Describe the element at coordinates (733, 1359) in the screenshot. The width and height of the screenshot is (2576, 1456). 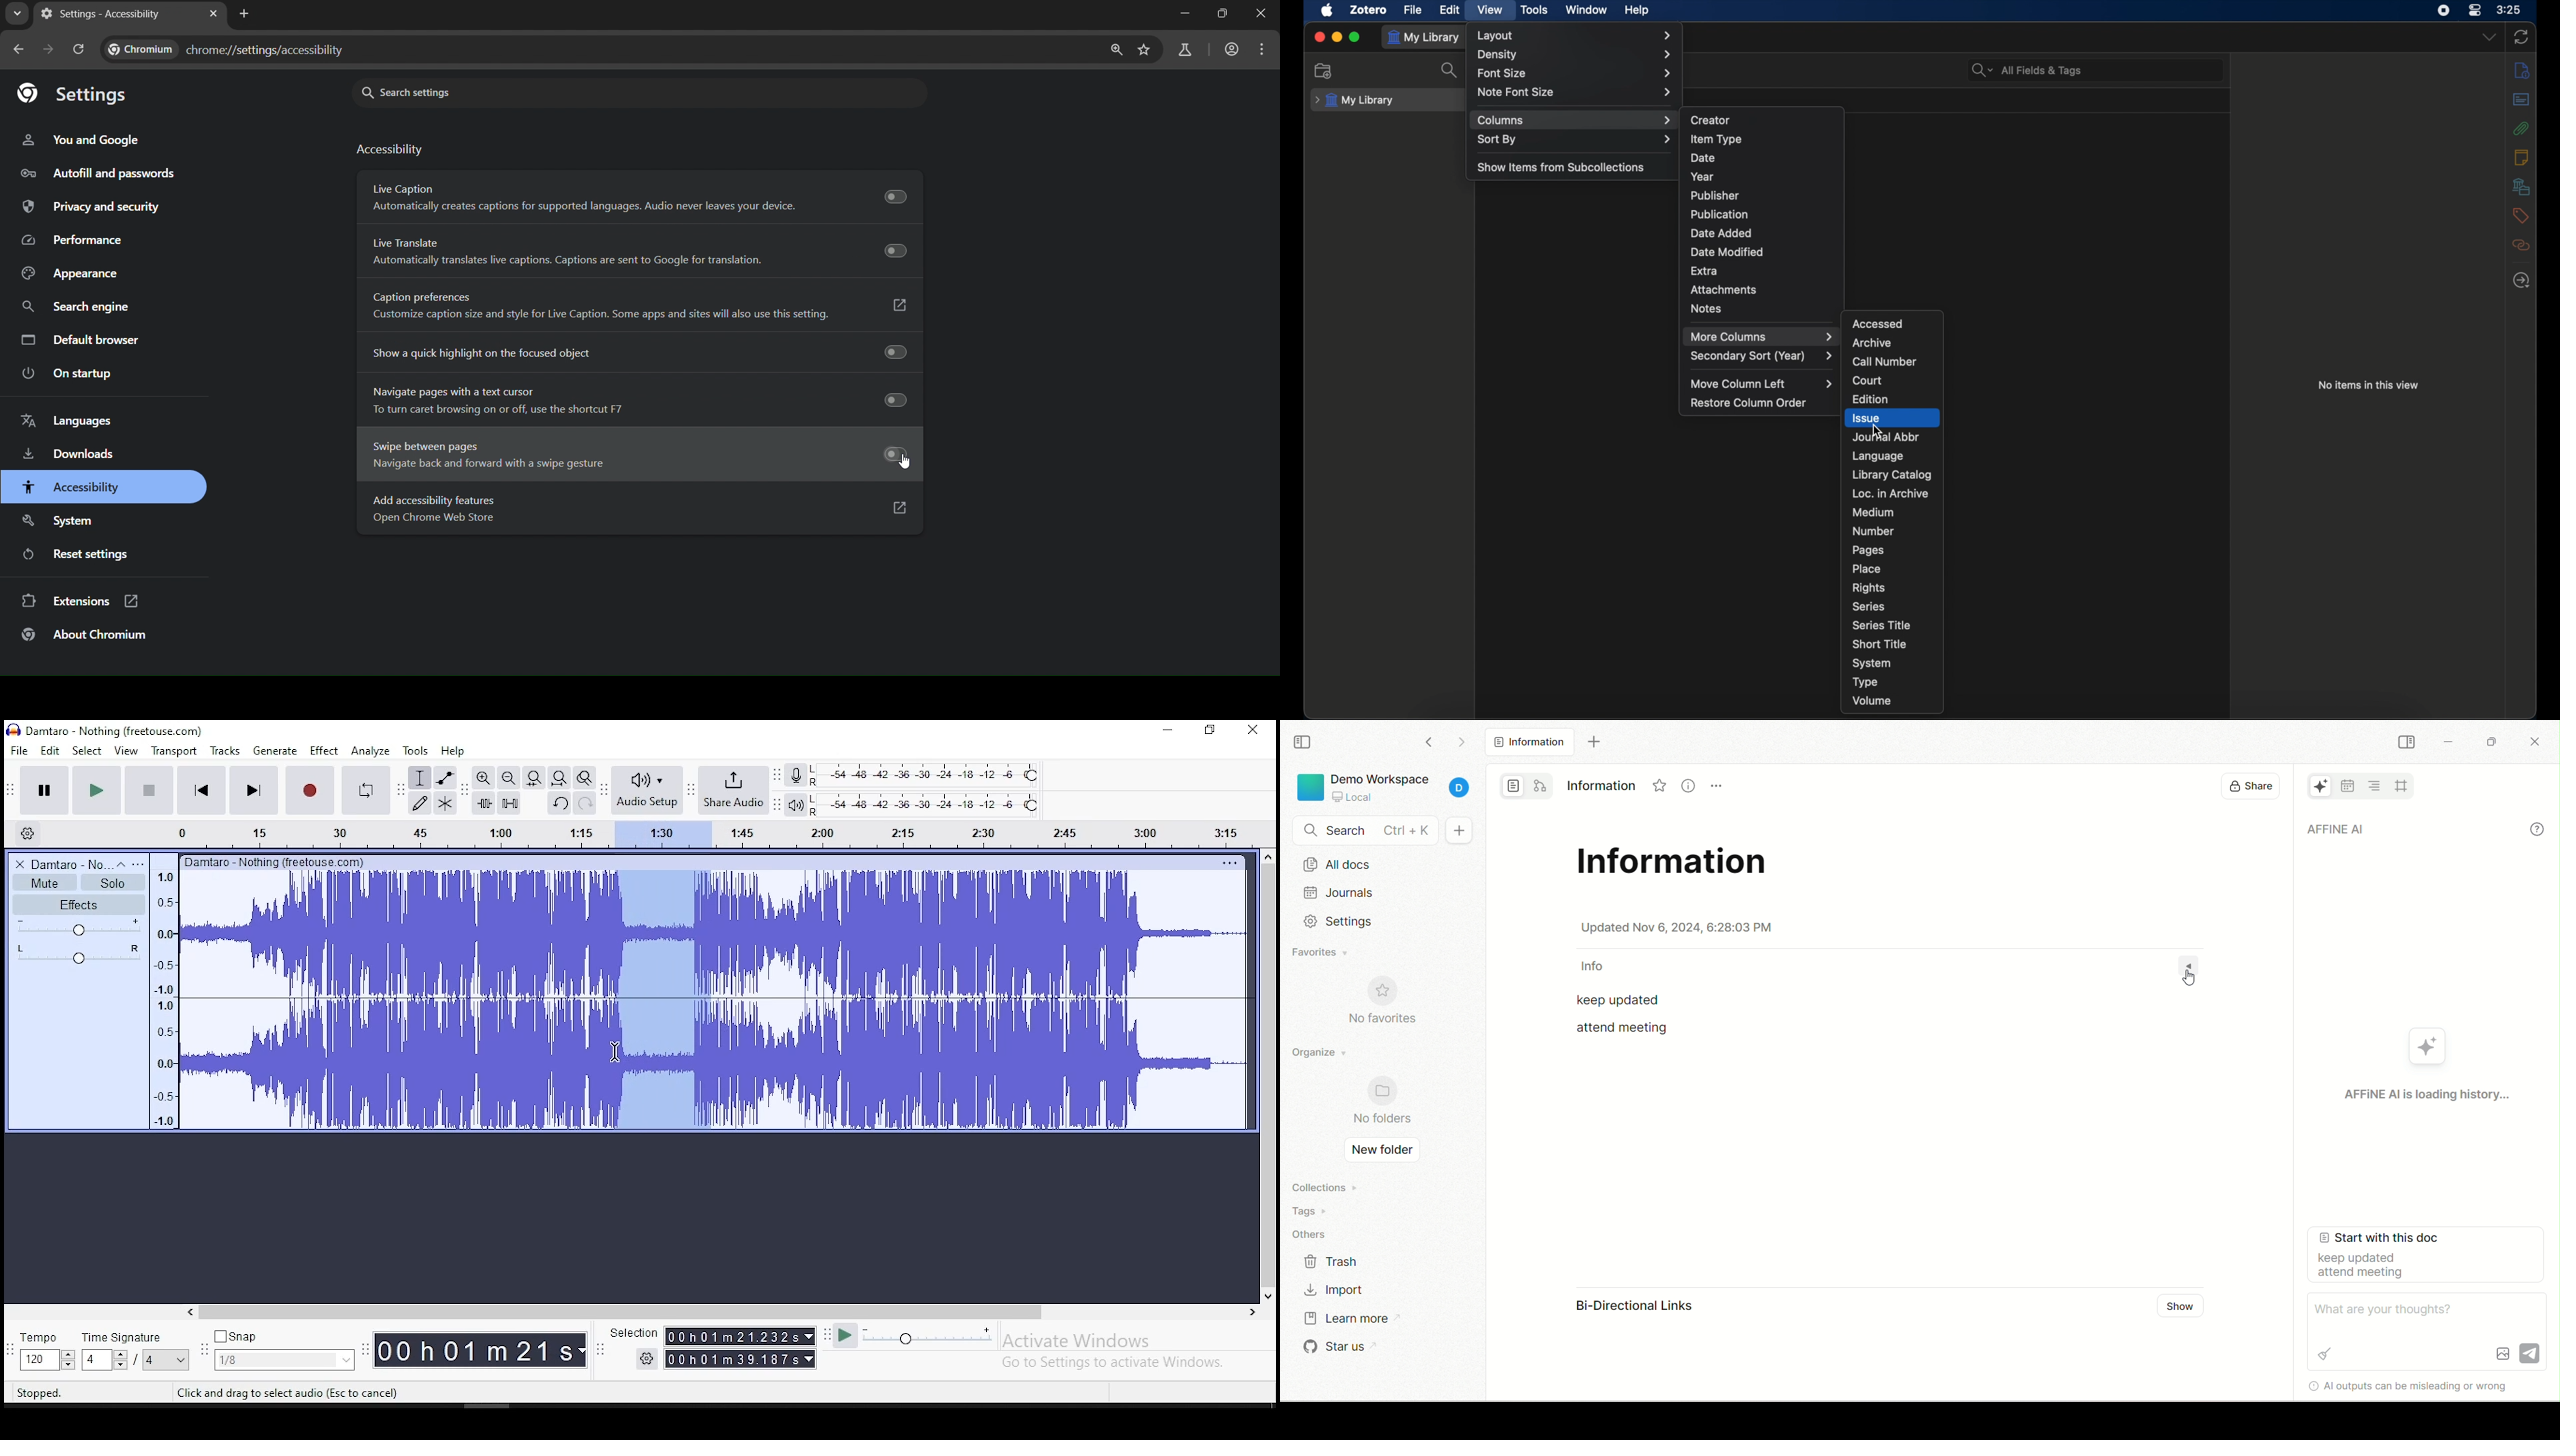
I see `00 h 01 m 39.187s` at that location.